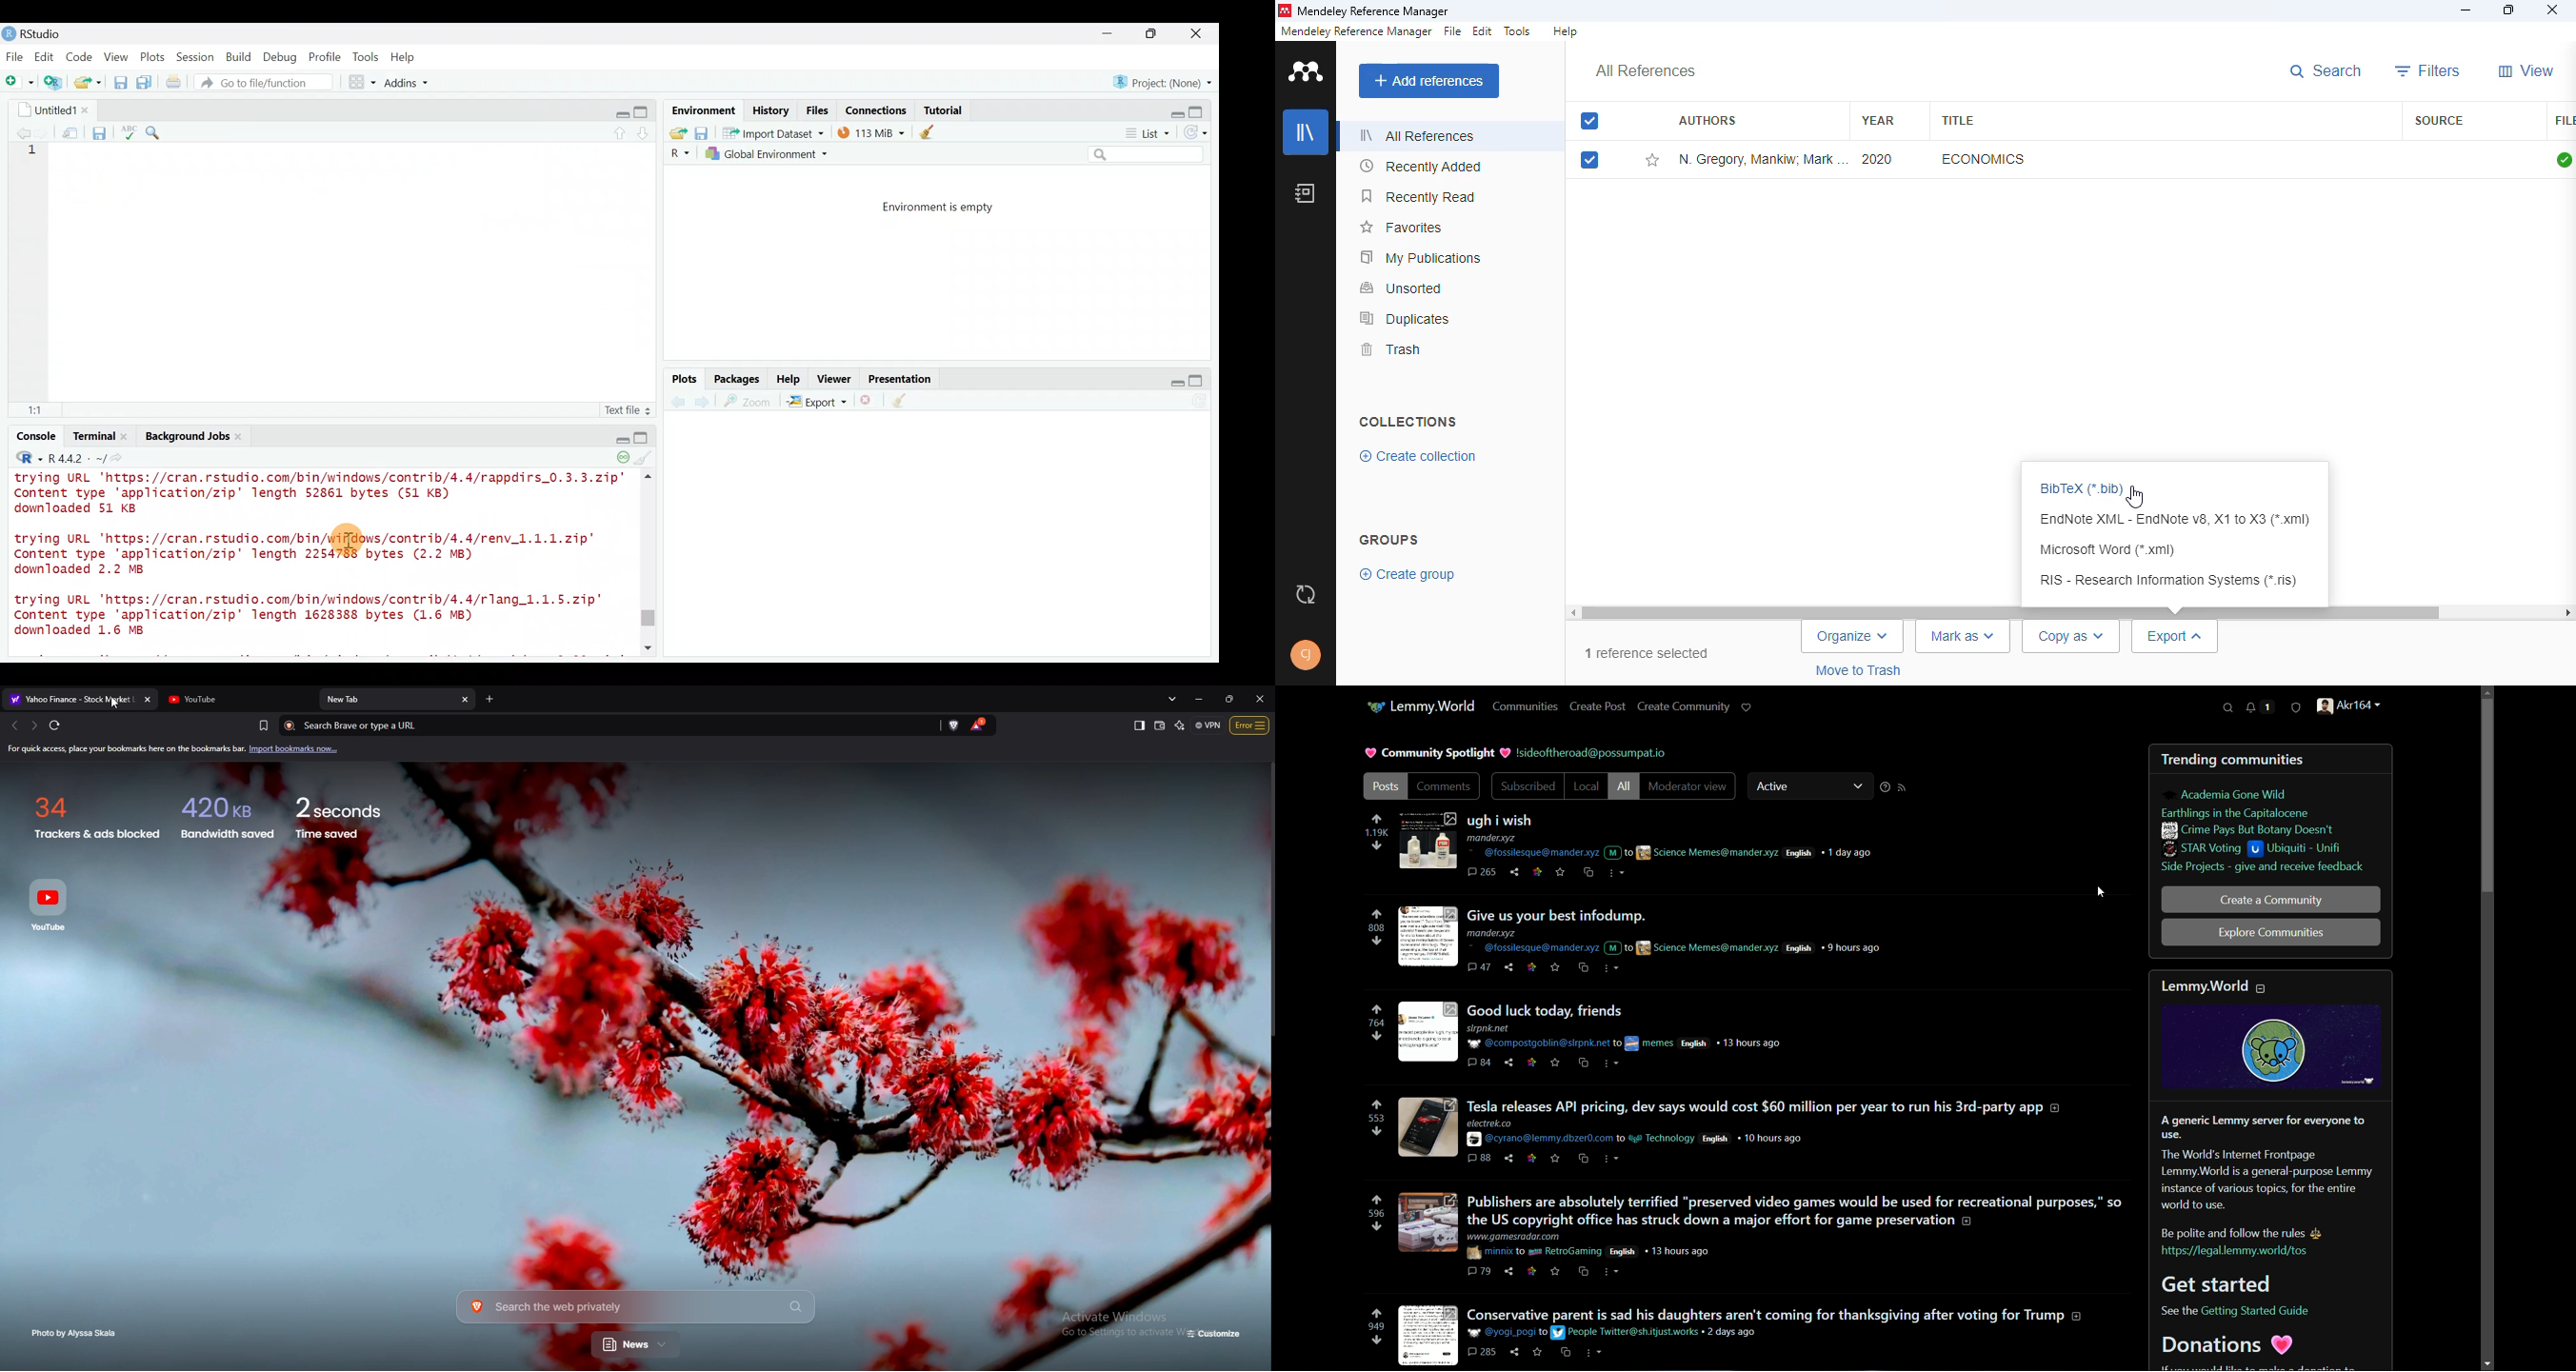 The image size is (2576, 1372). What do you see at coordinates (616, 438) in the screenshot?
I see `restore down` at bounding box center [616, 438].